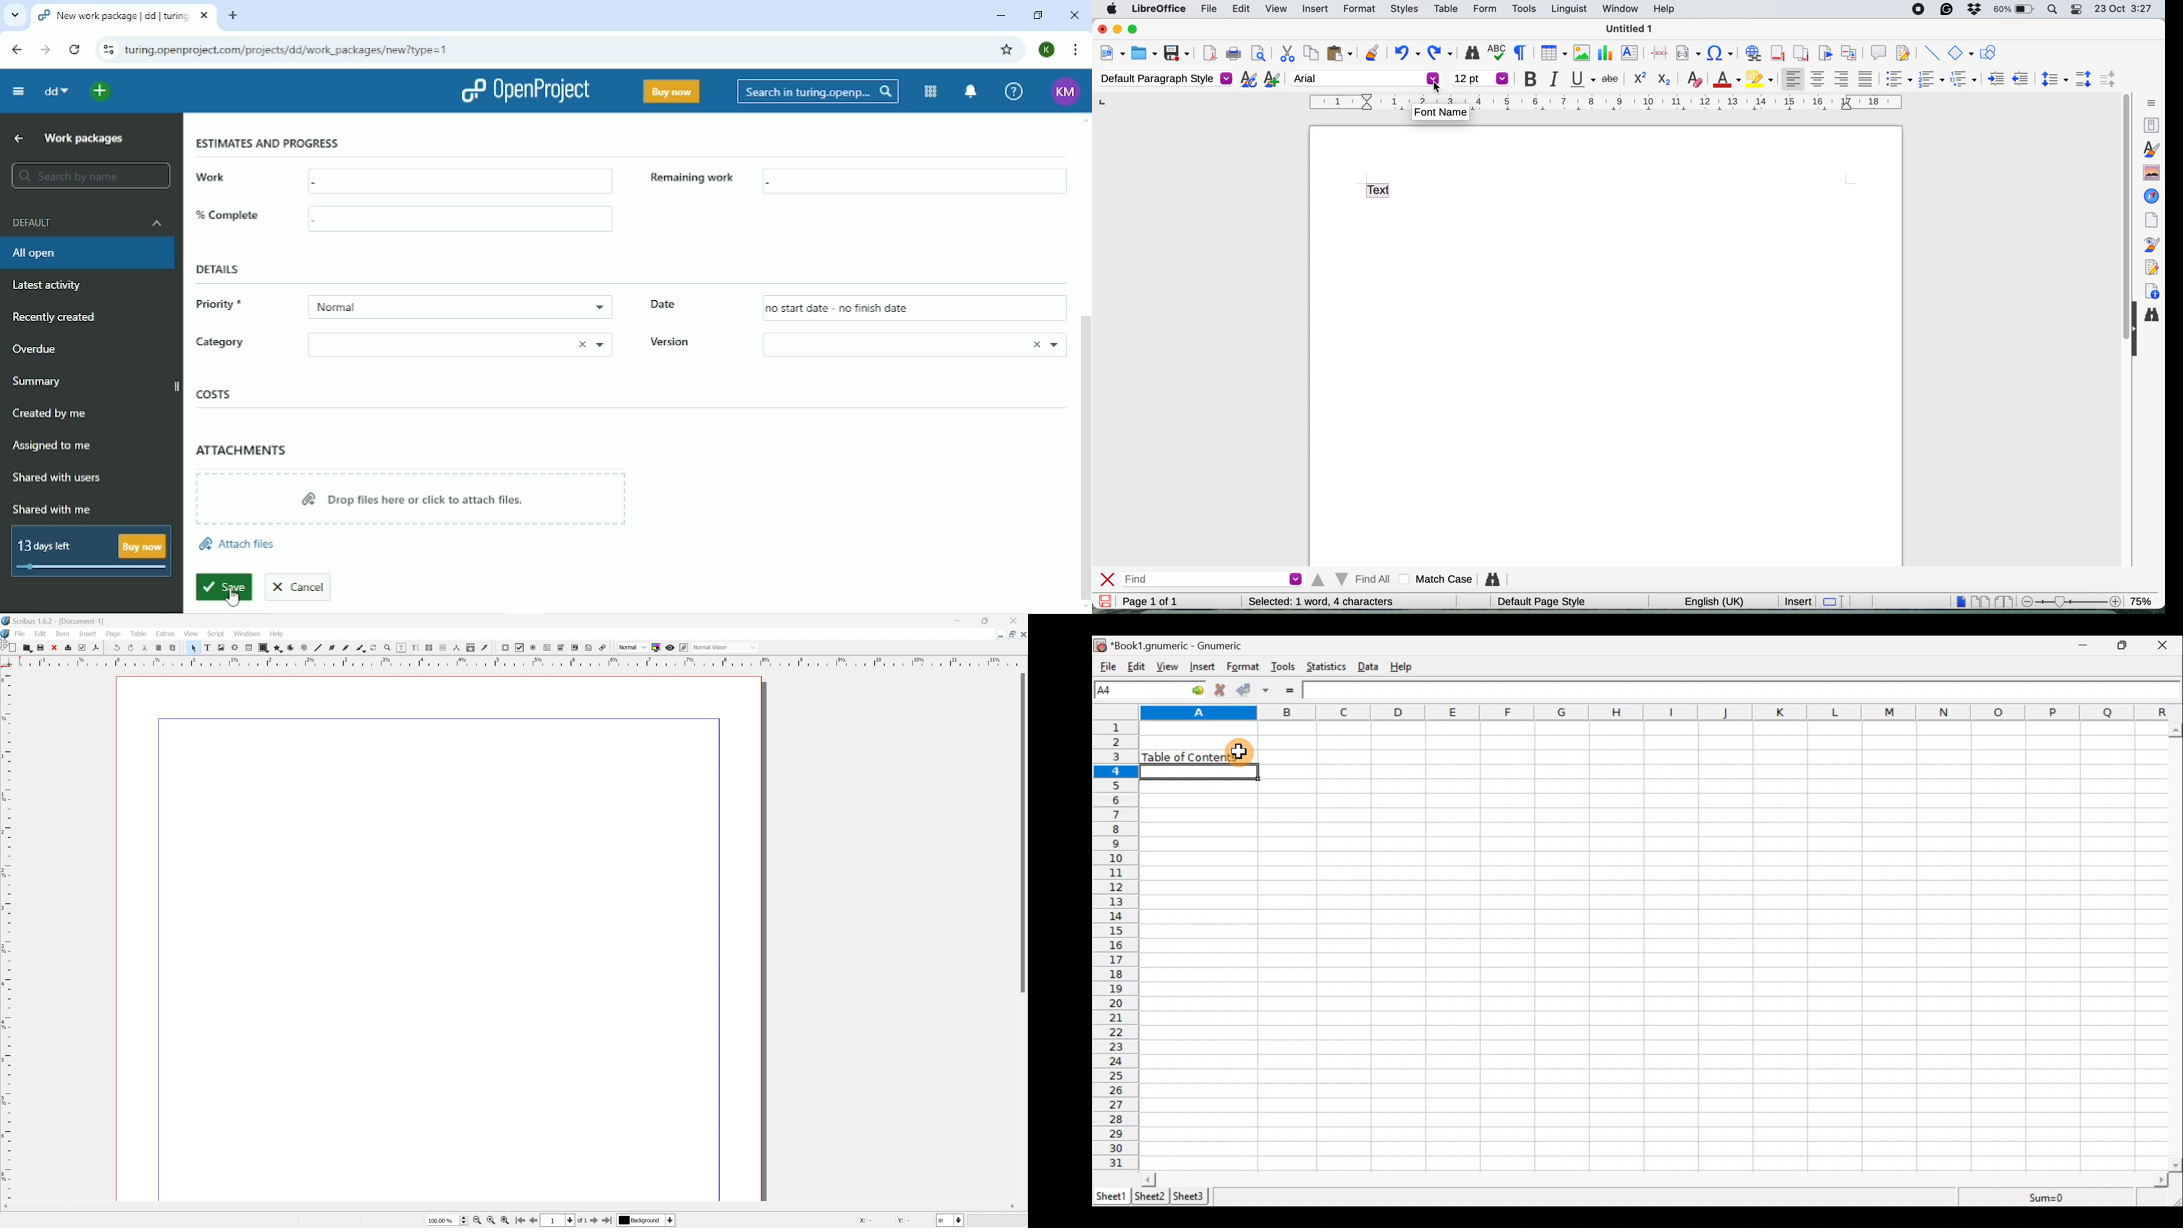 The width and height of the screenshot is (2184, 1232). I want to click on line, so click(317, 647).